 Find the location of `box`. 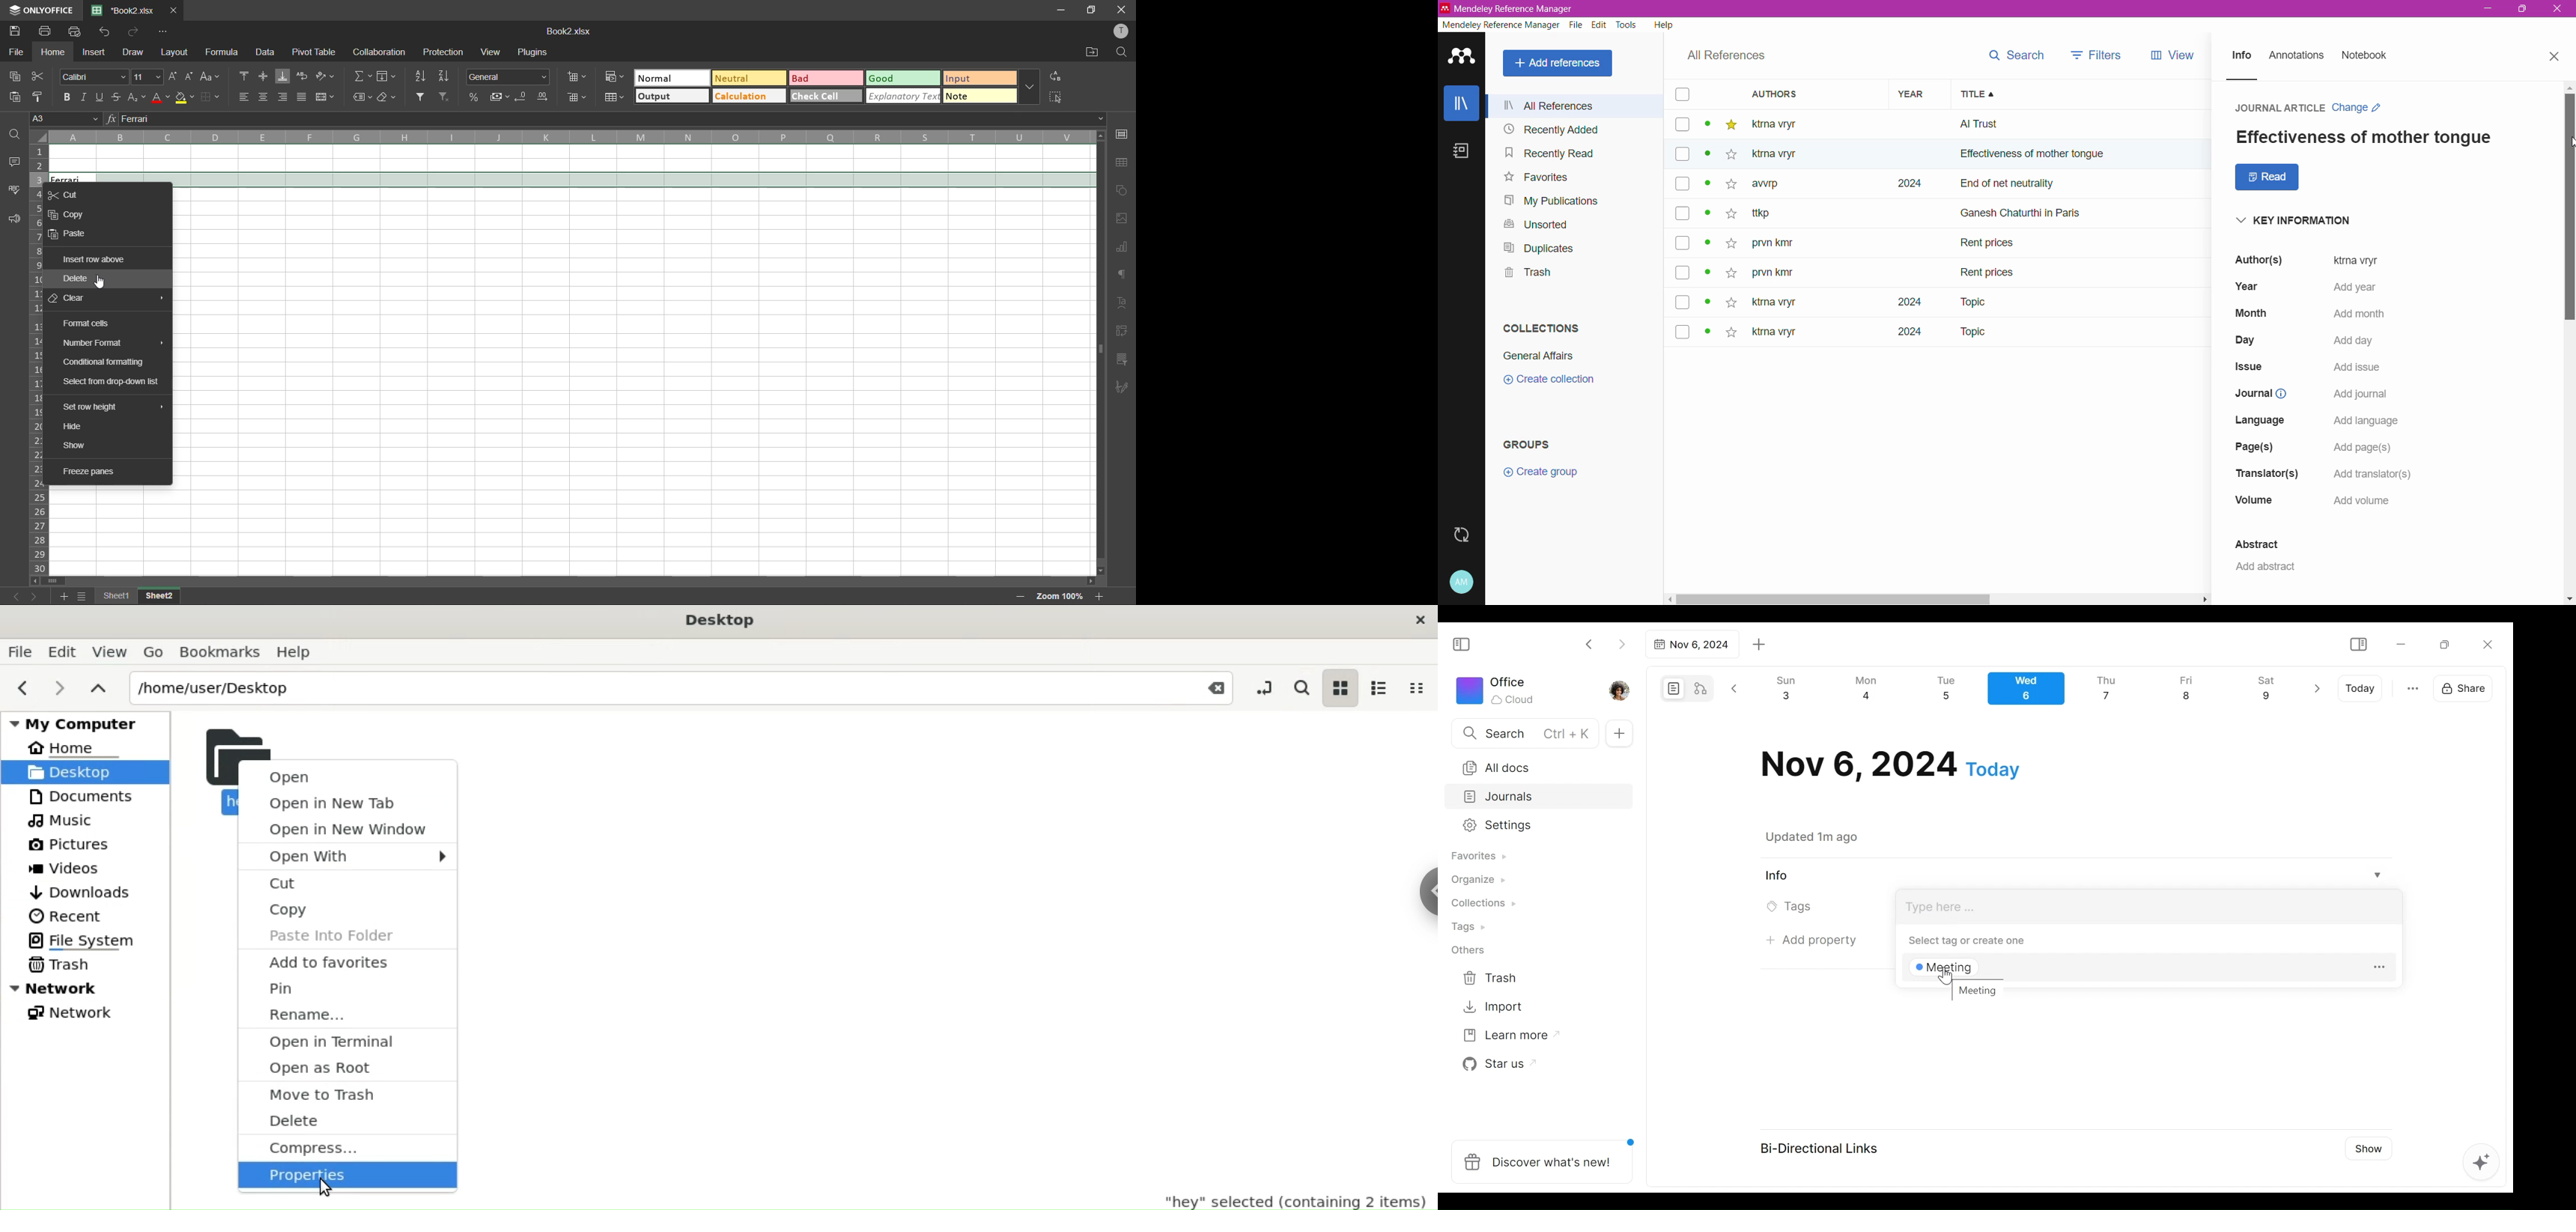

box is located at coordinates (1686, 302).